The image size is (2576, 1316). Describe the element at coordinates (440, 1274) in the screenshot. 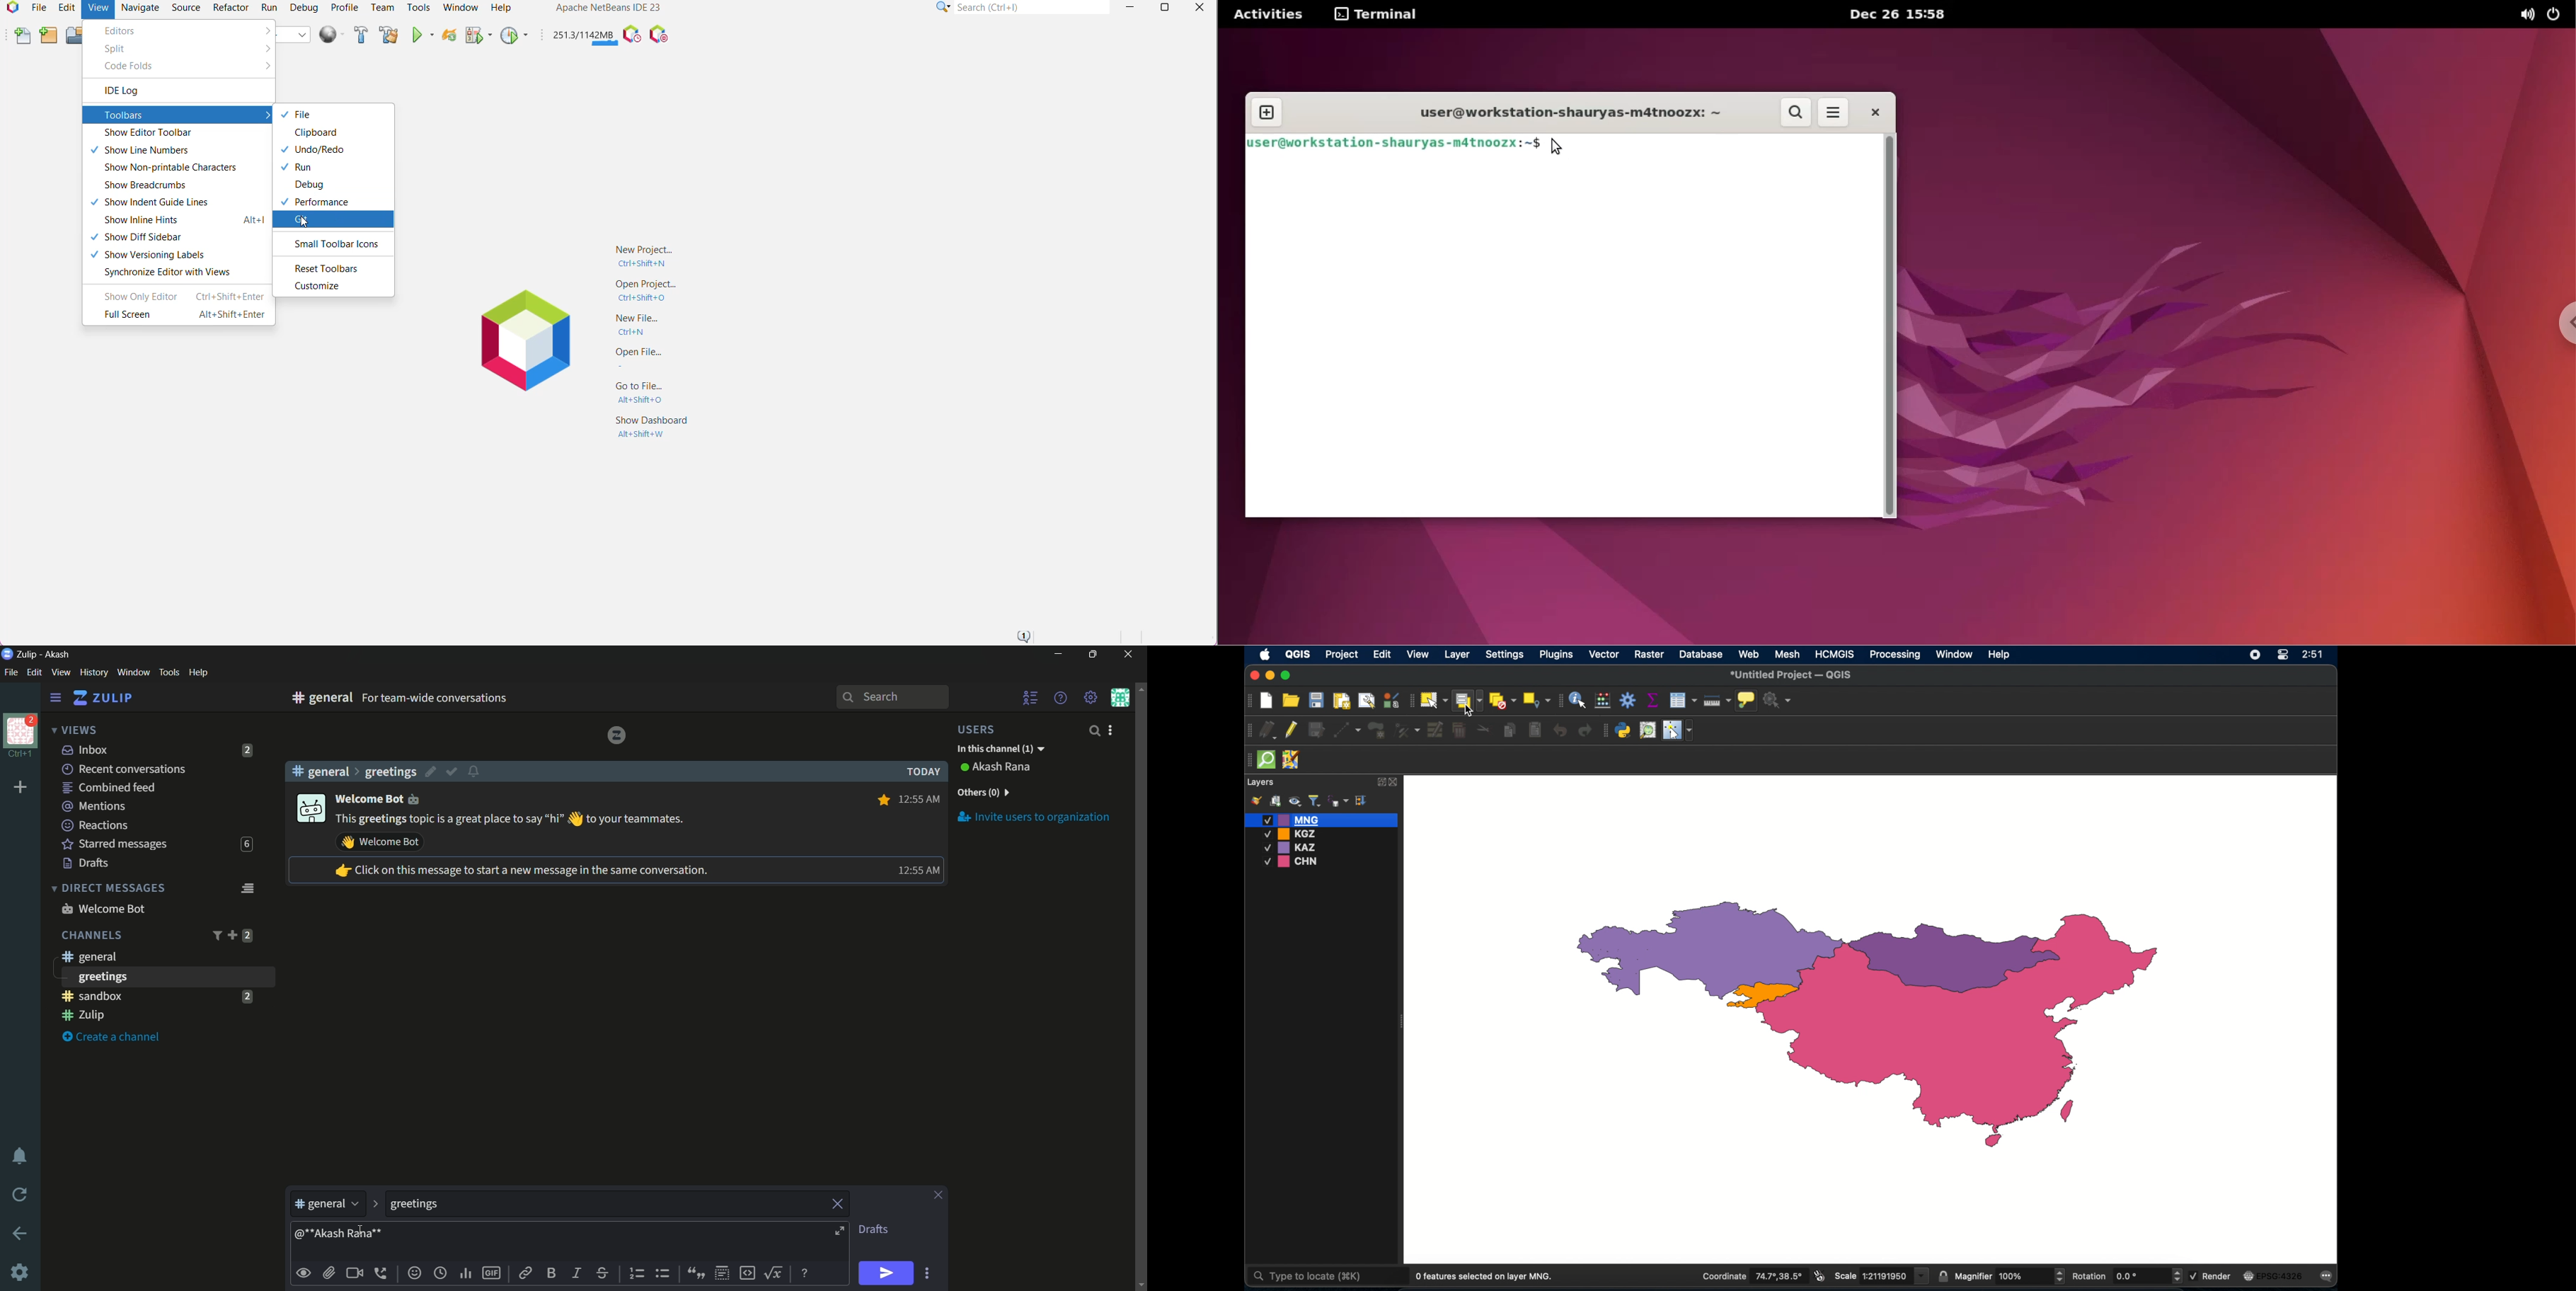

I see `add globe` at that location.